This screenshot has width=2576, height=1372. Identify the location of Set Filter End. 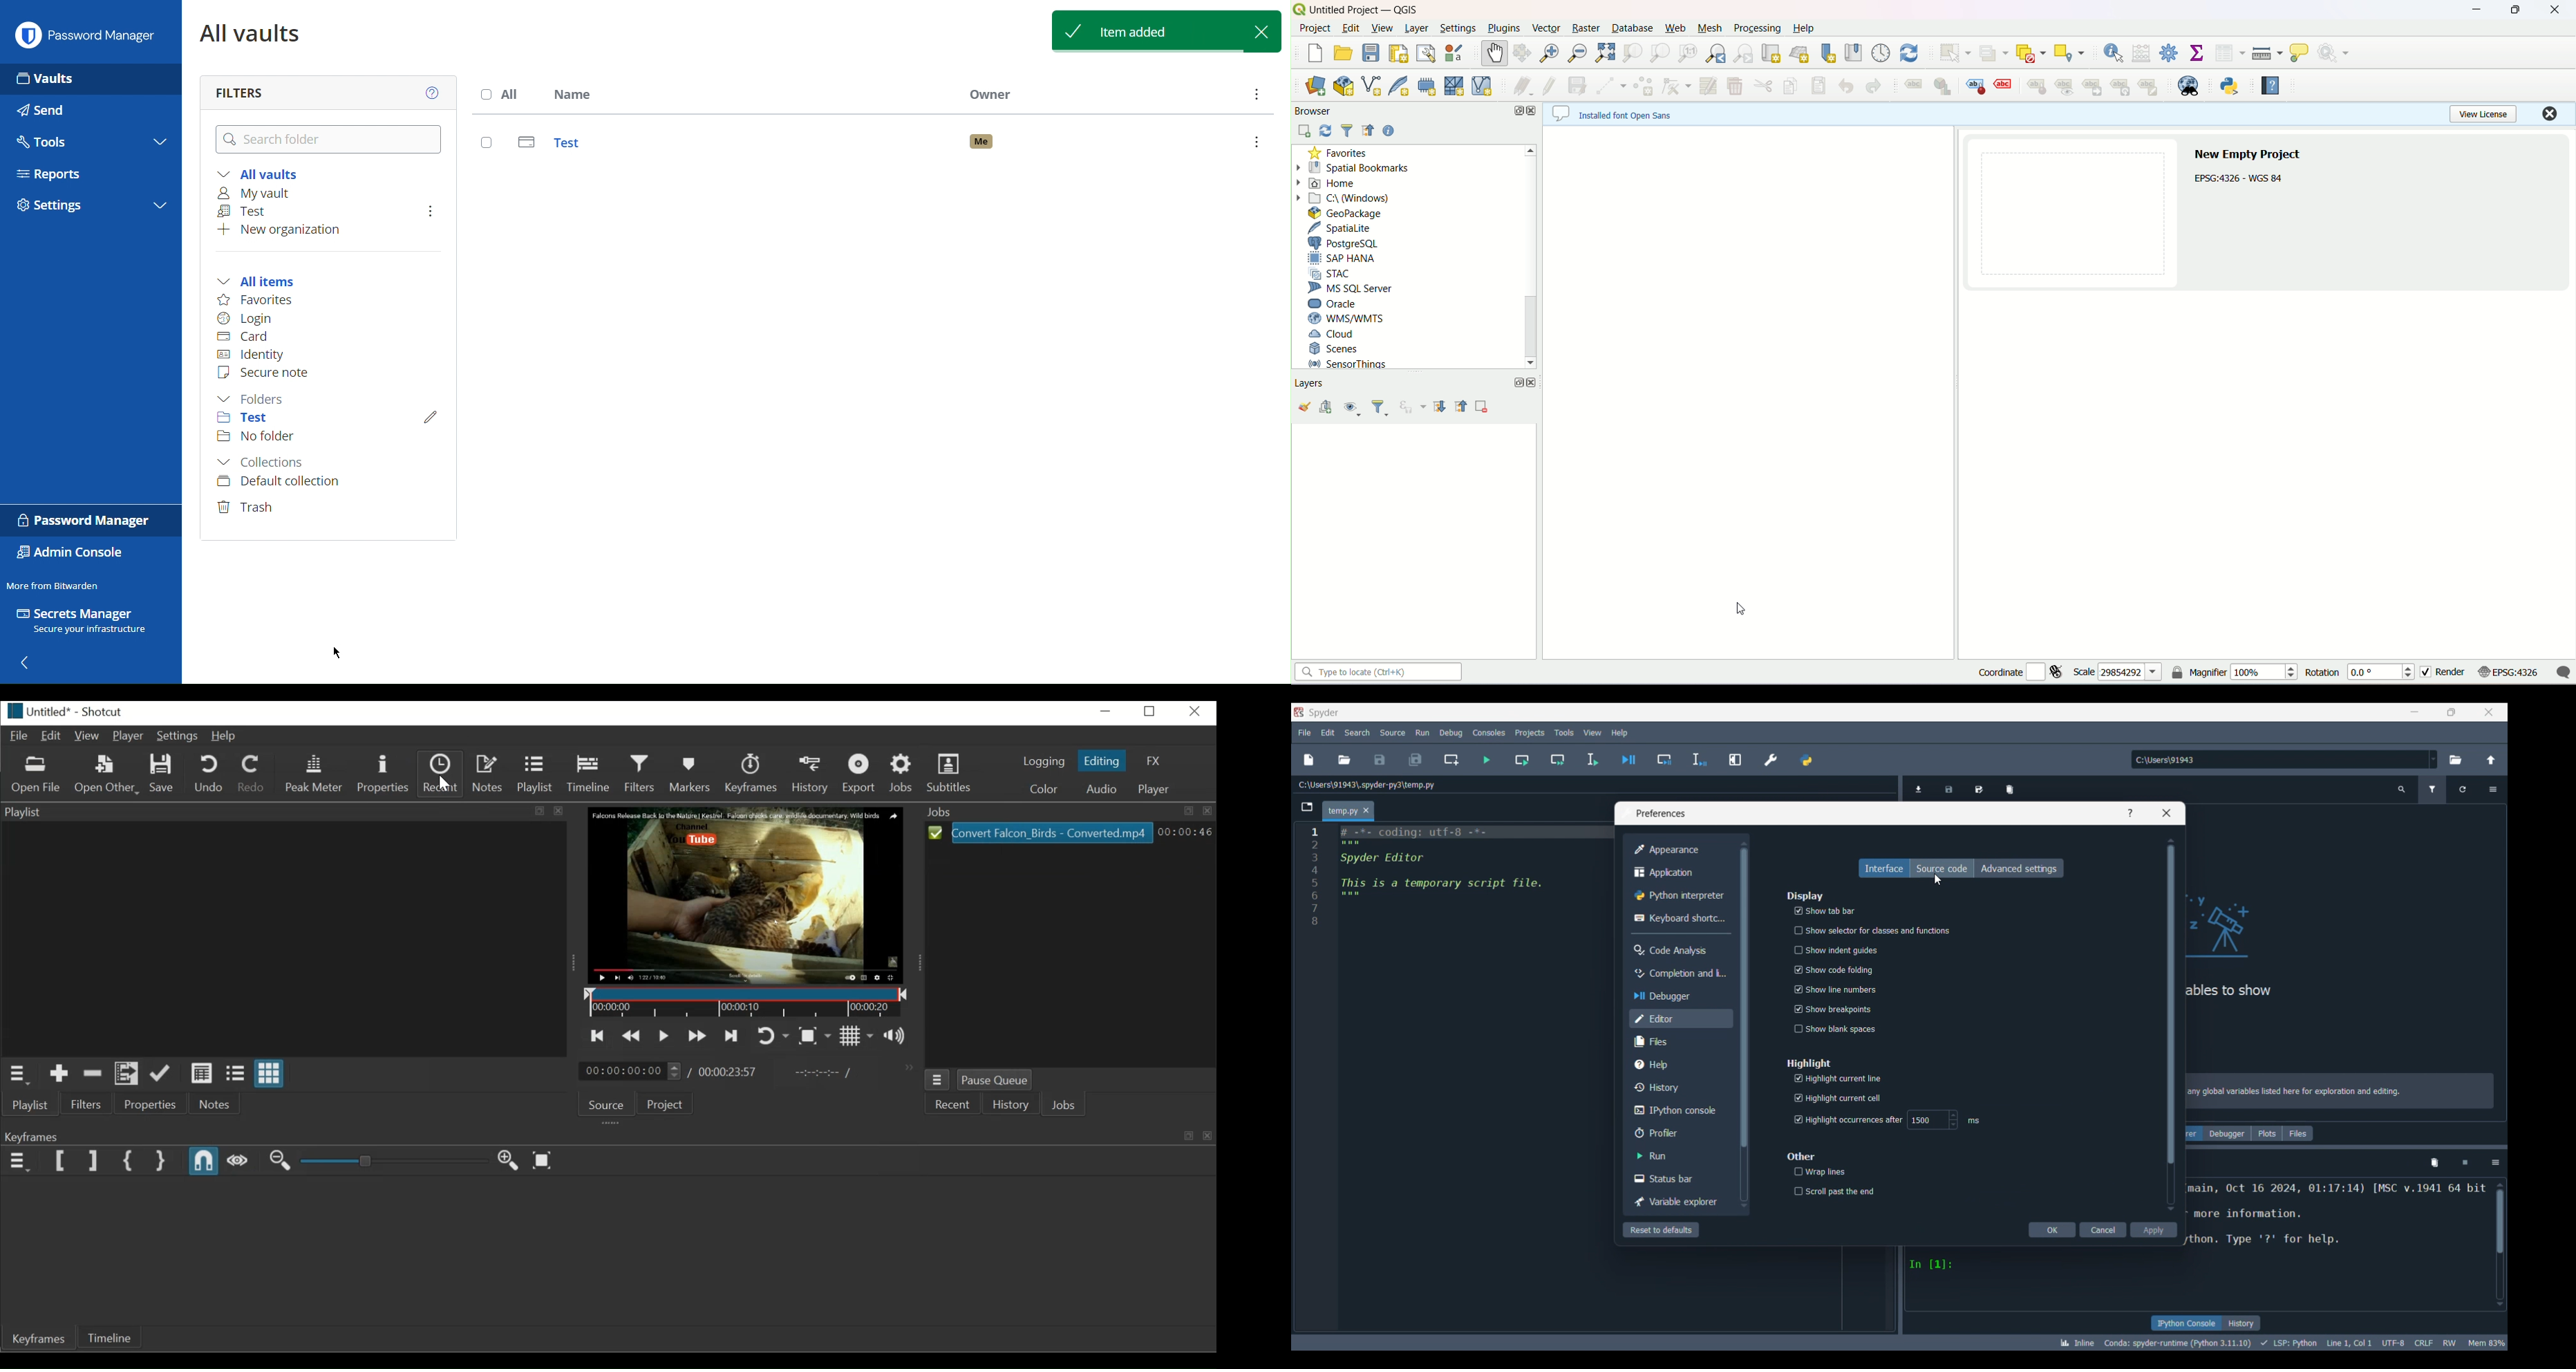
(93, 1161).